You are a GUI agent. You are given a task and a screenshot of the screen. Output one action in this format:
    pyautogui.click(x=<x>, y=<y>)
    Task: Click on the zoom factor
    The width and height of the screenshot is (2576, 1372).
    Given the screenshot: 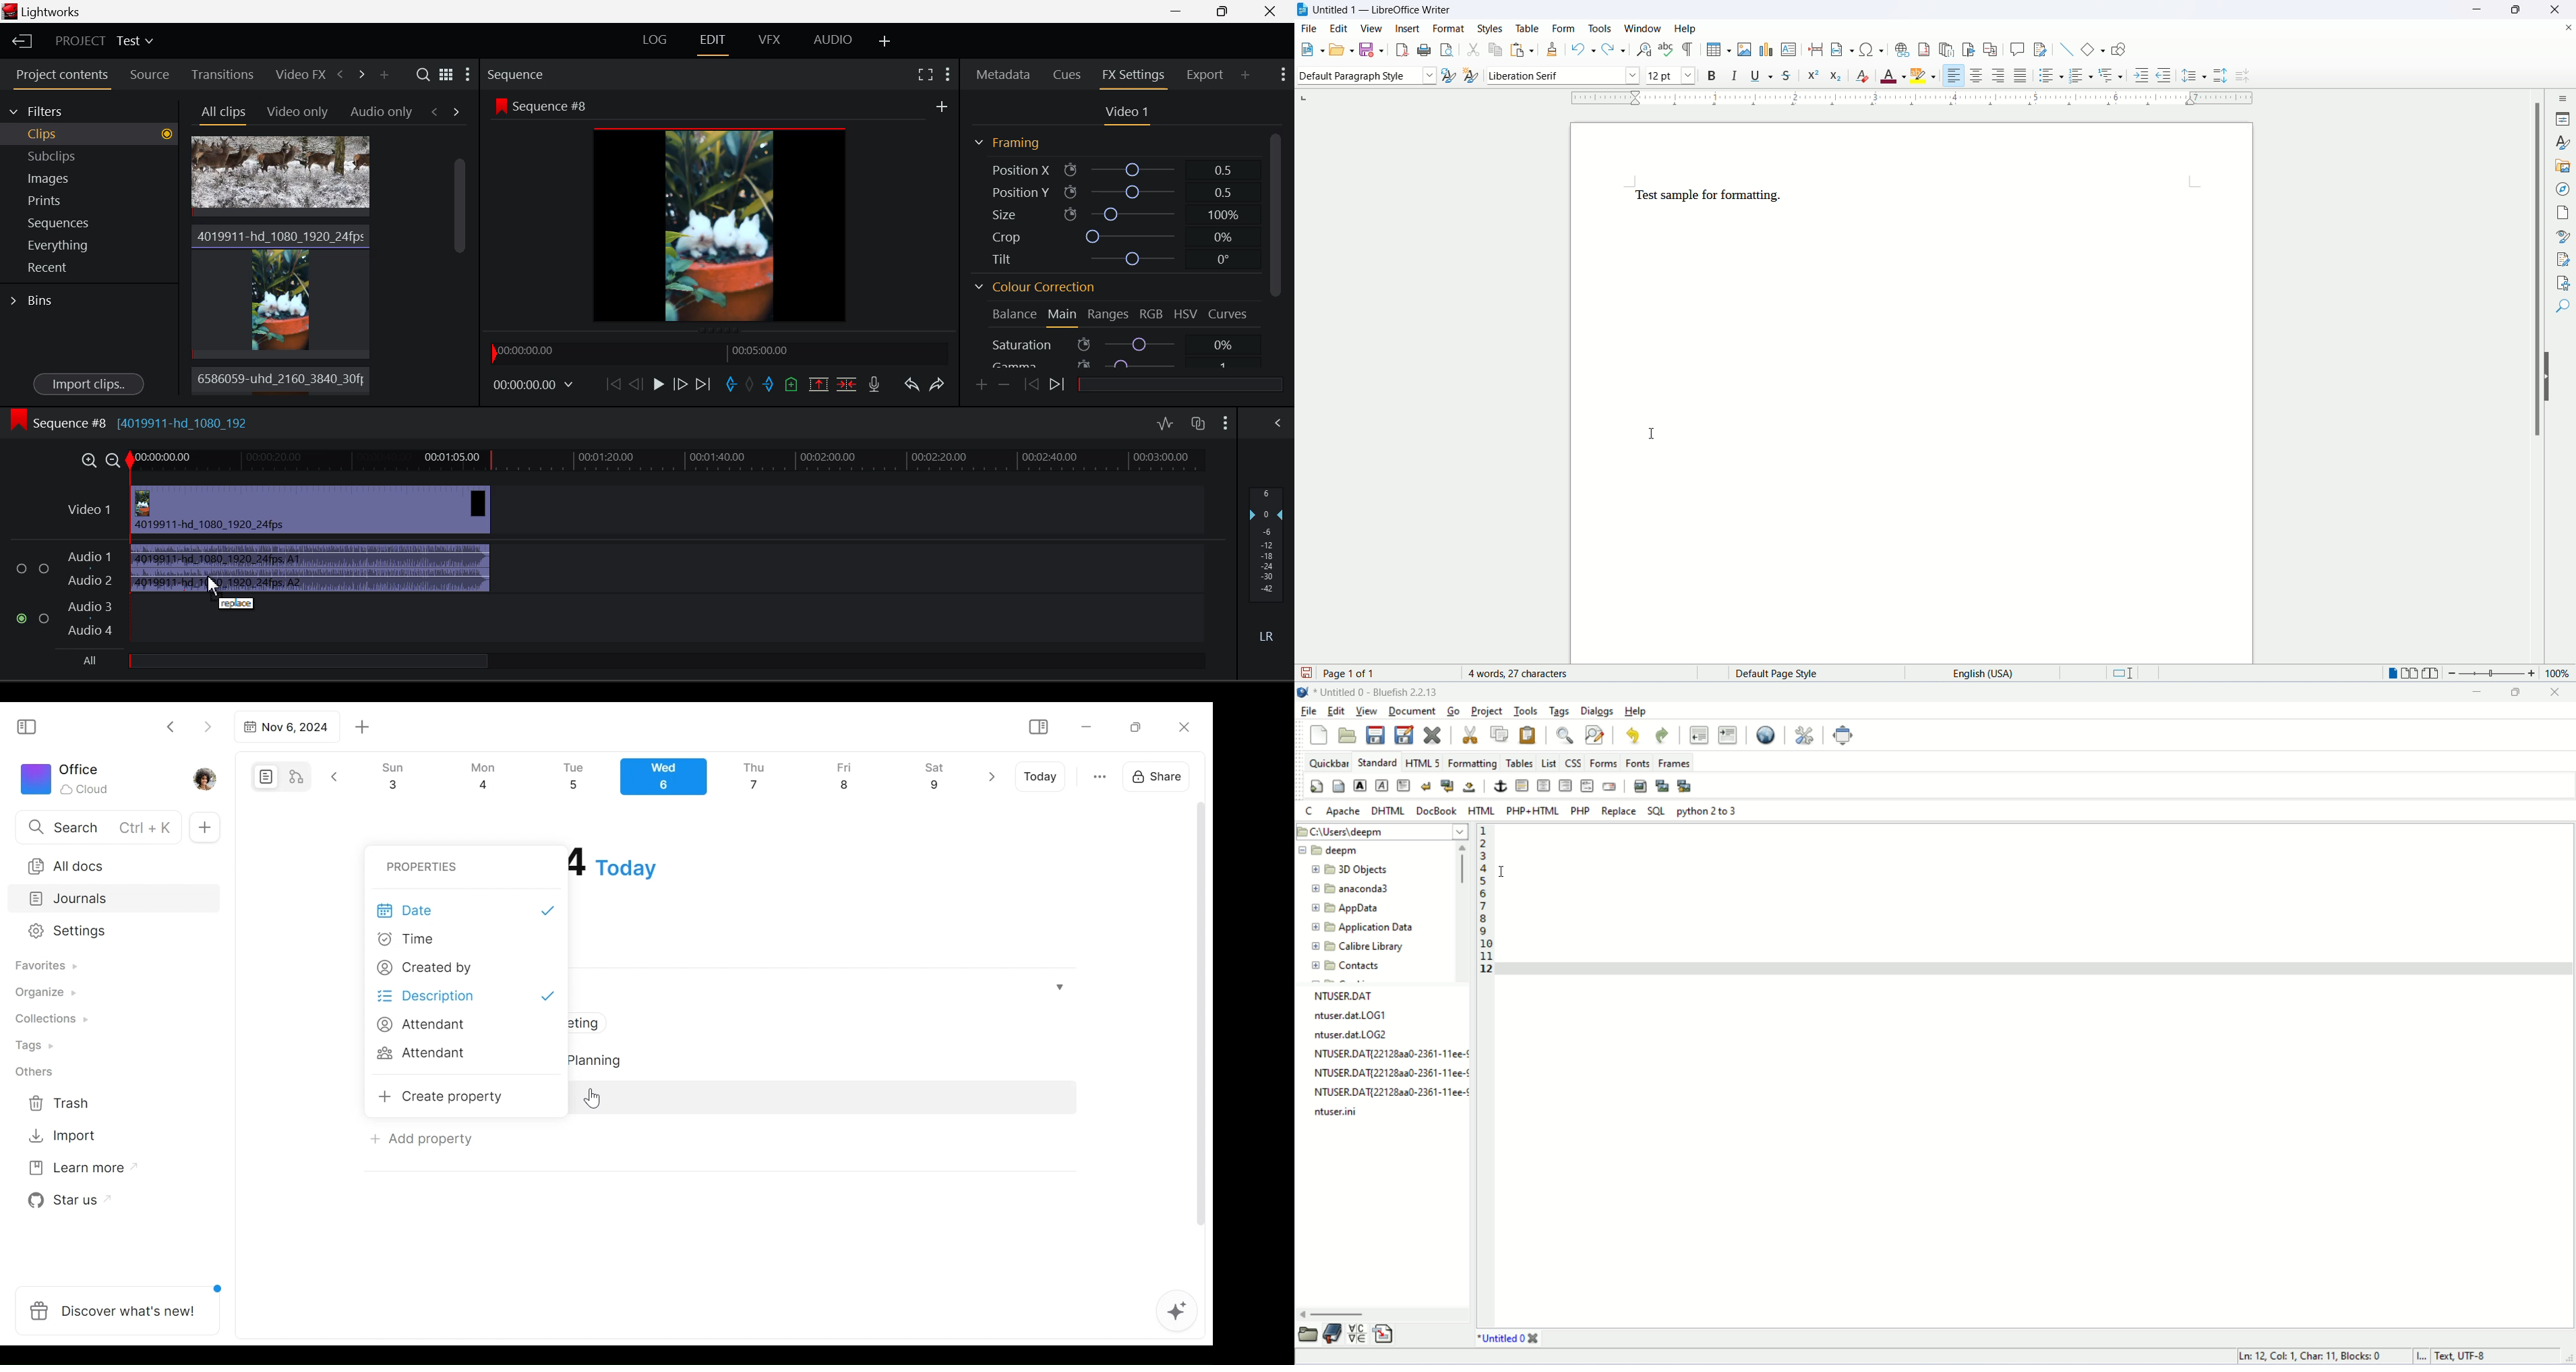 What is the action you would take?
    pyautogui.click(x=2509, y=676)
    